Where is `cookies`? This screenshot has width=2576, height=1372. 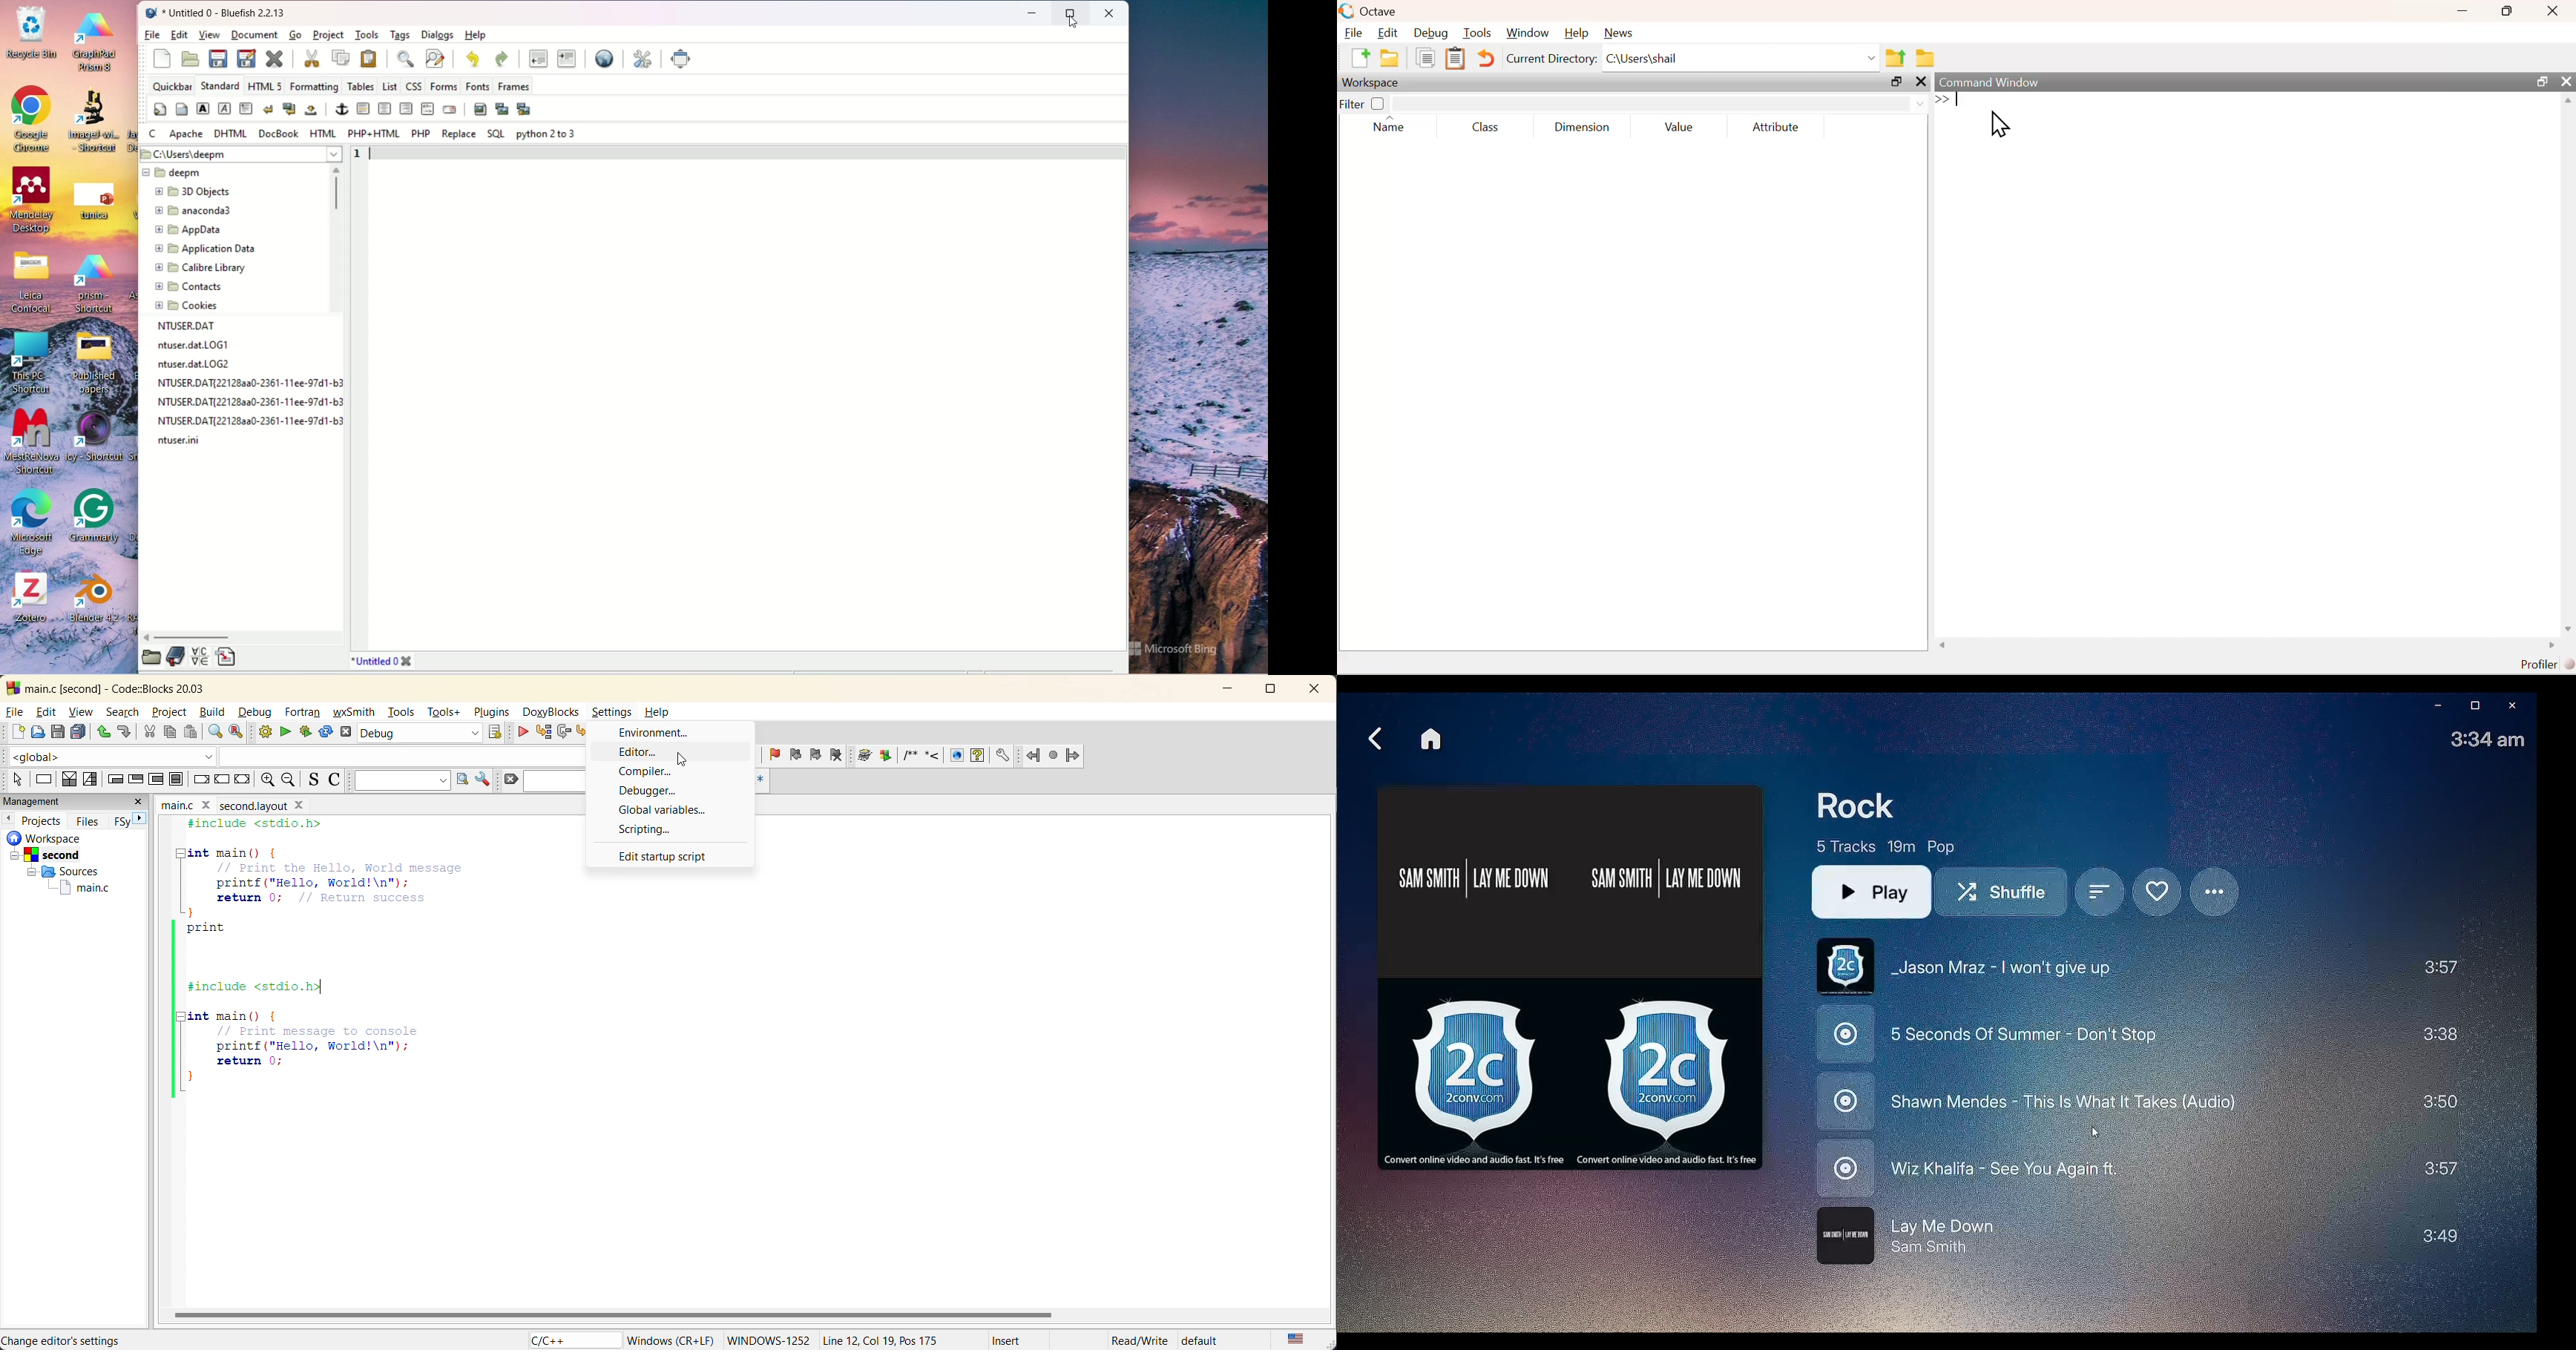
cookies is located at coordinates (186, 306).